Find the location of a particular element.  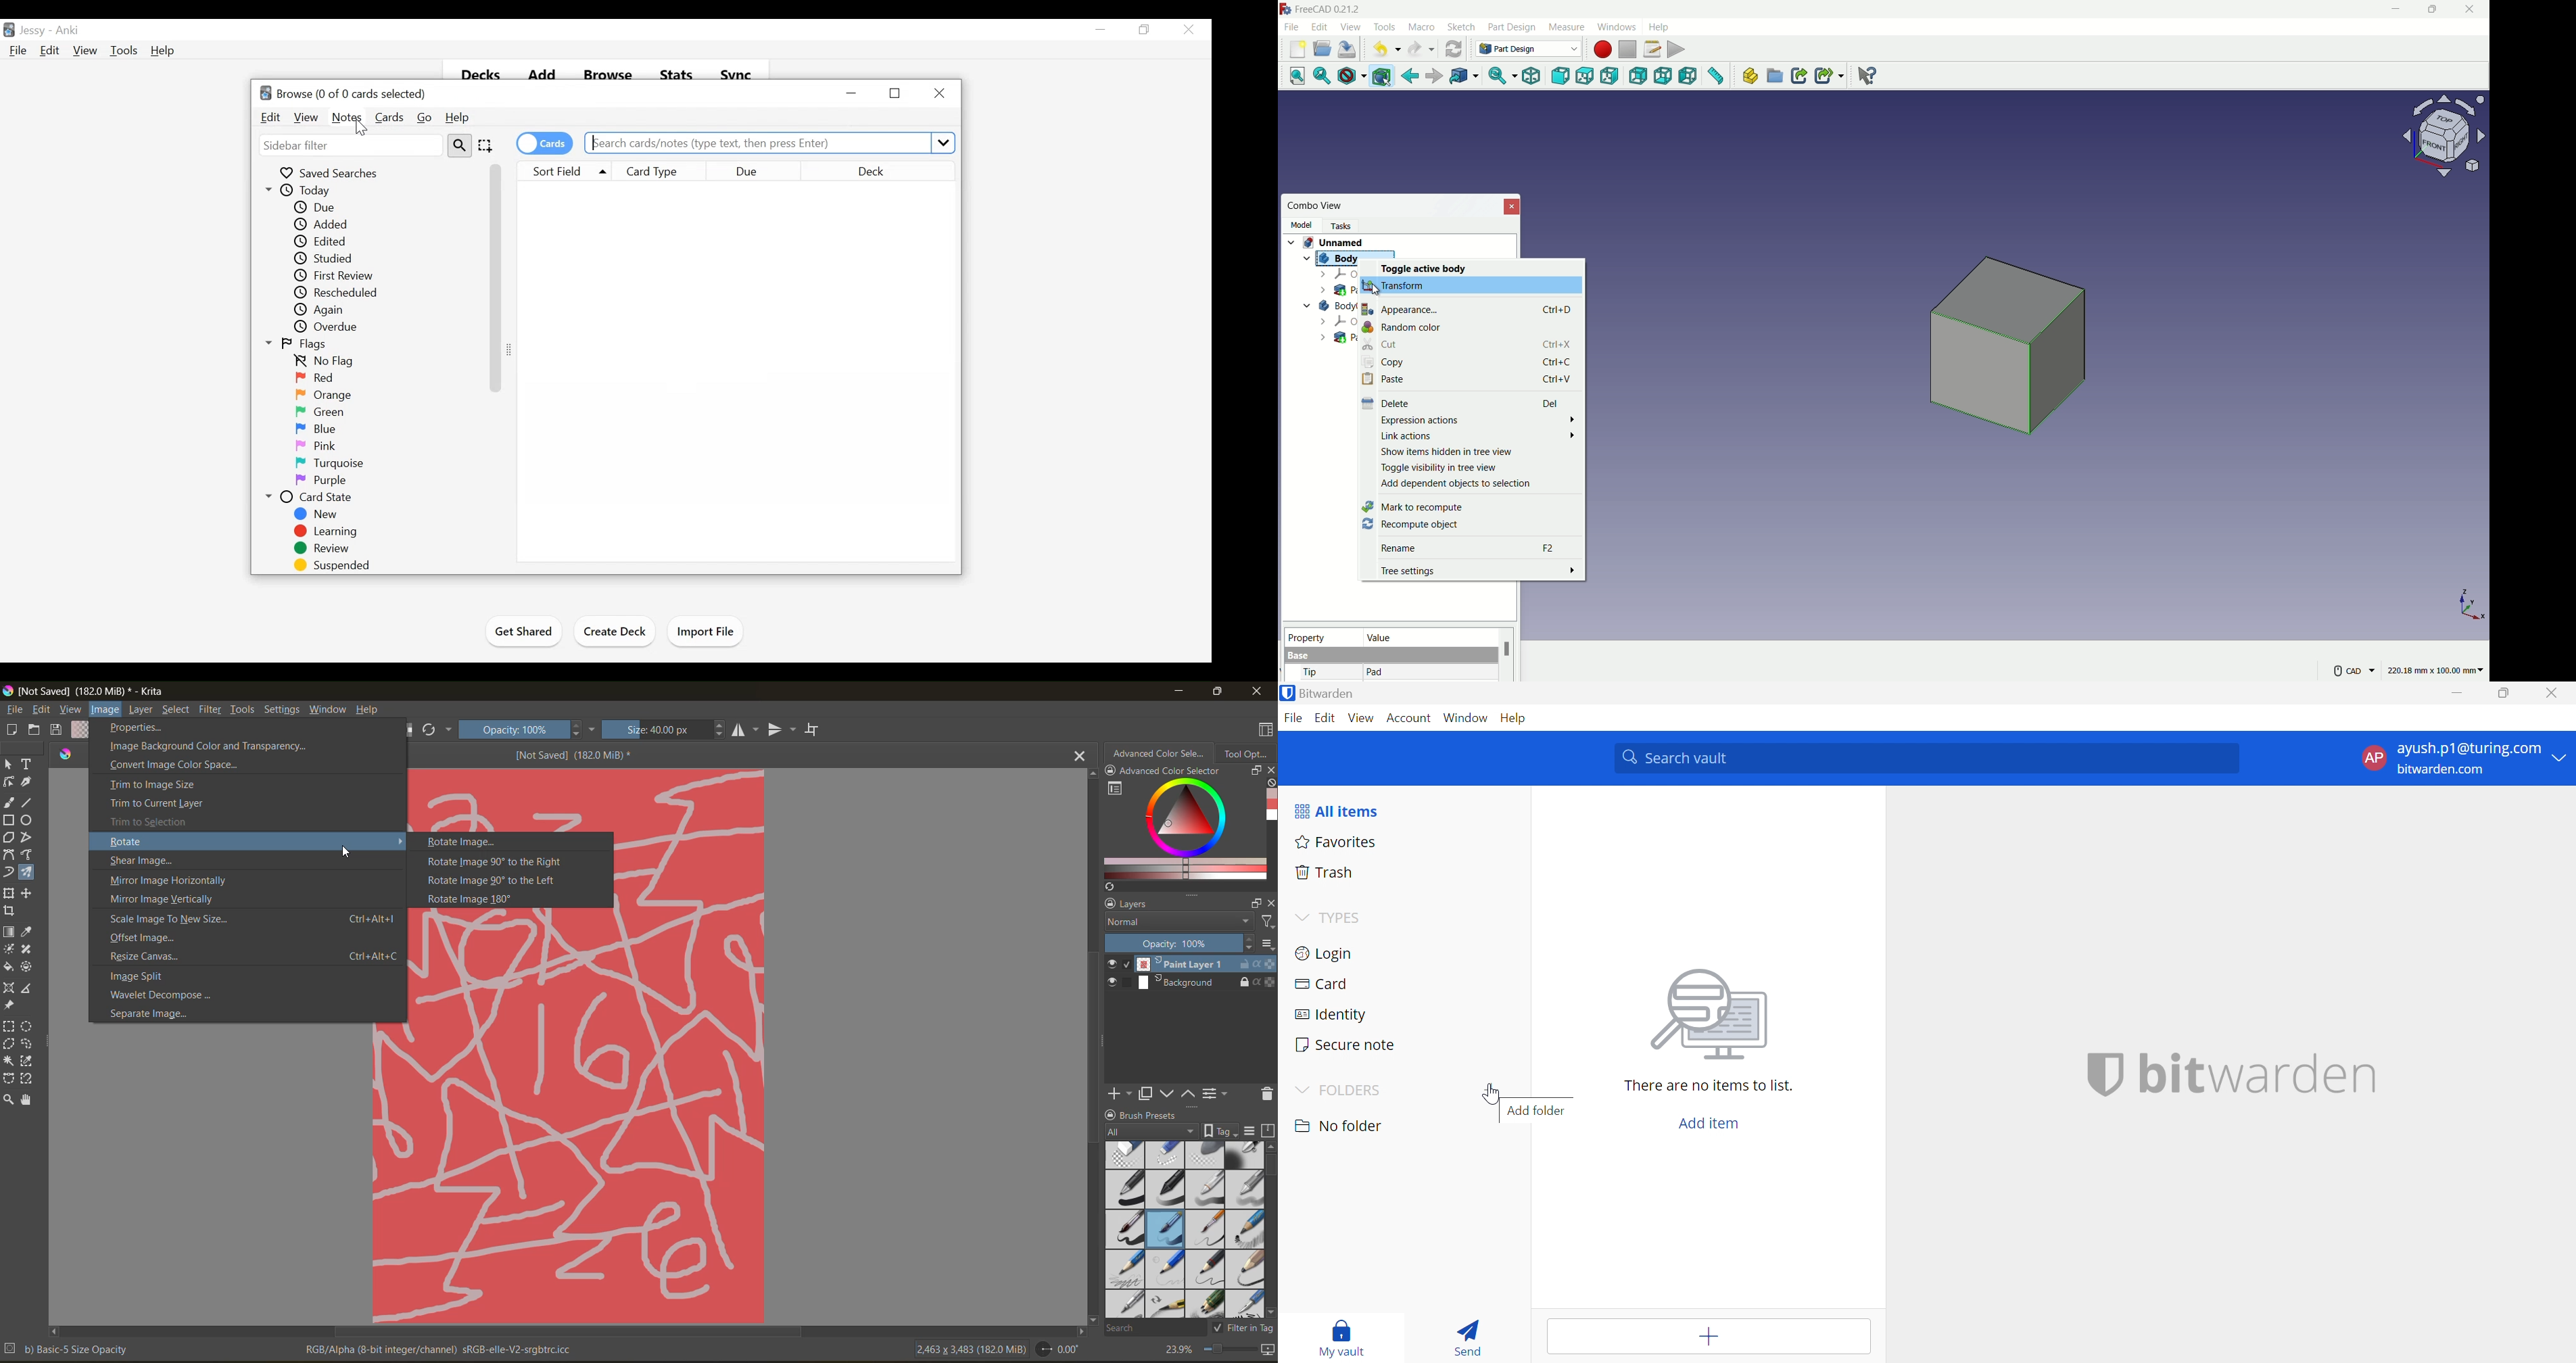

Vertical Scroll bar is located at coordinates (497, 279).